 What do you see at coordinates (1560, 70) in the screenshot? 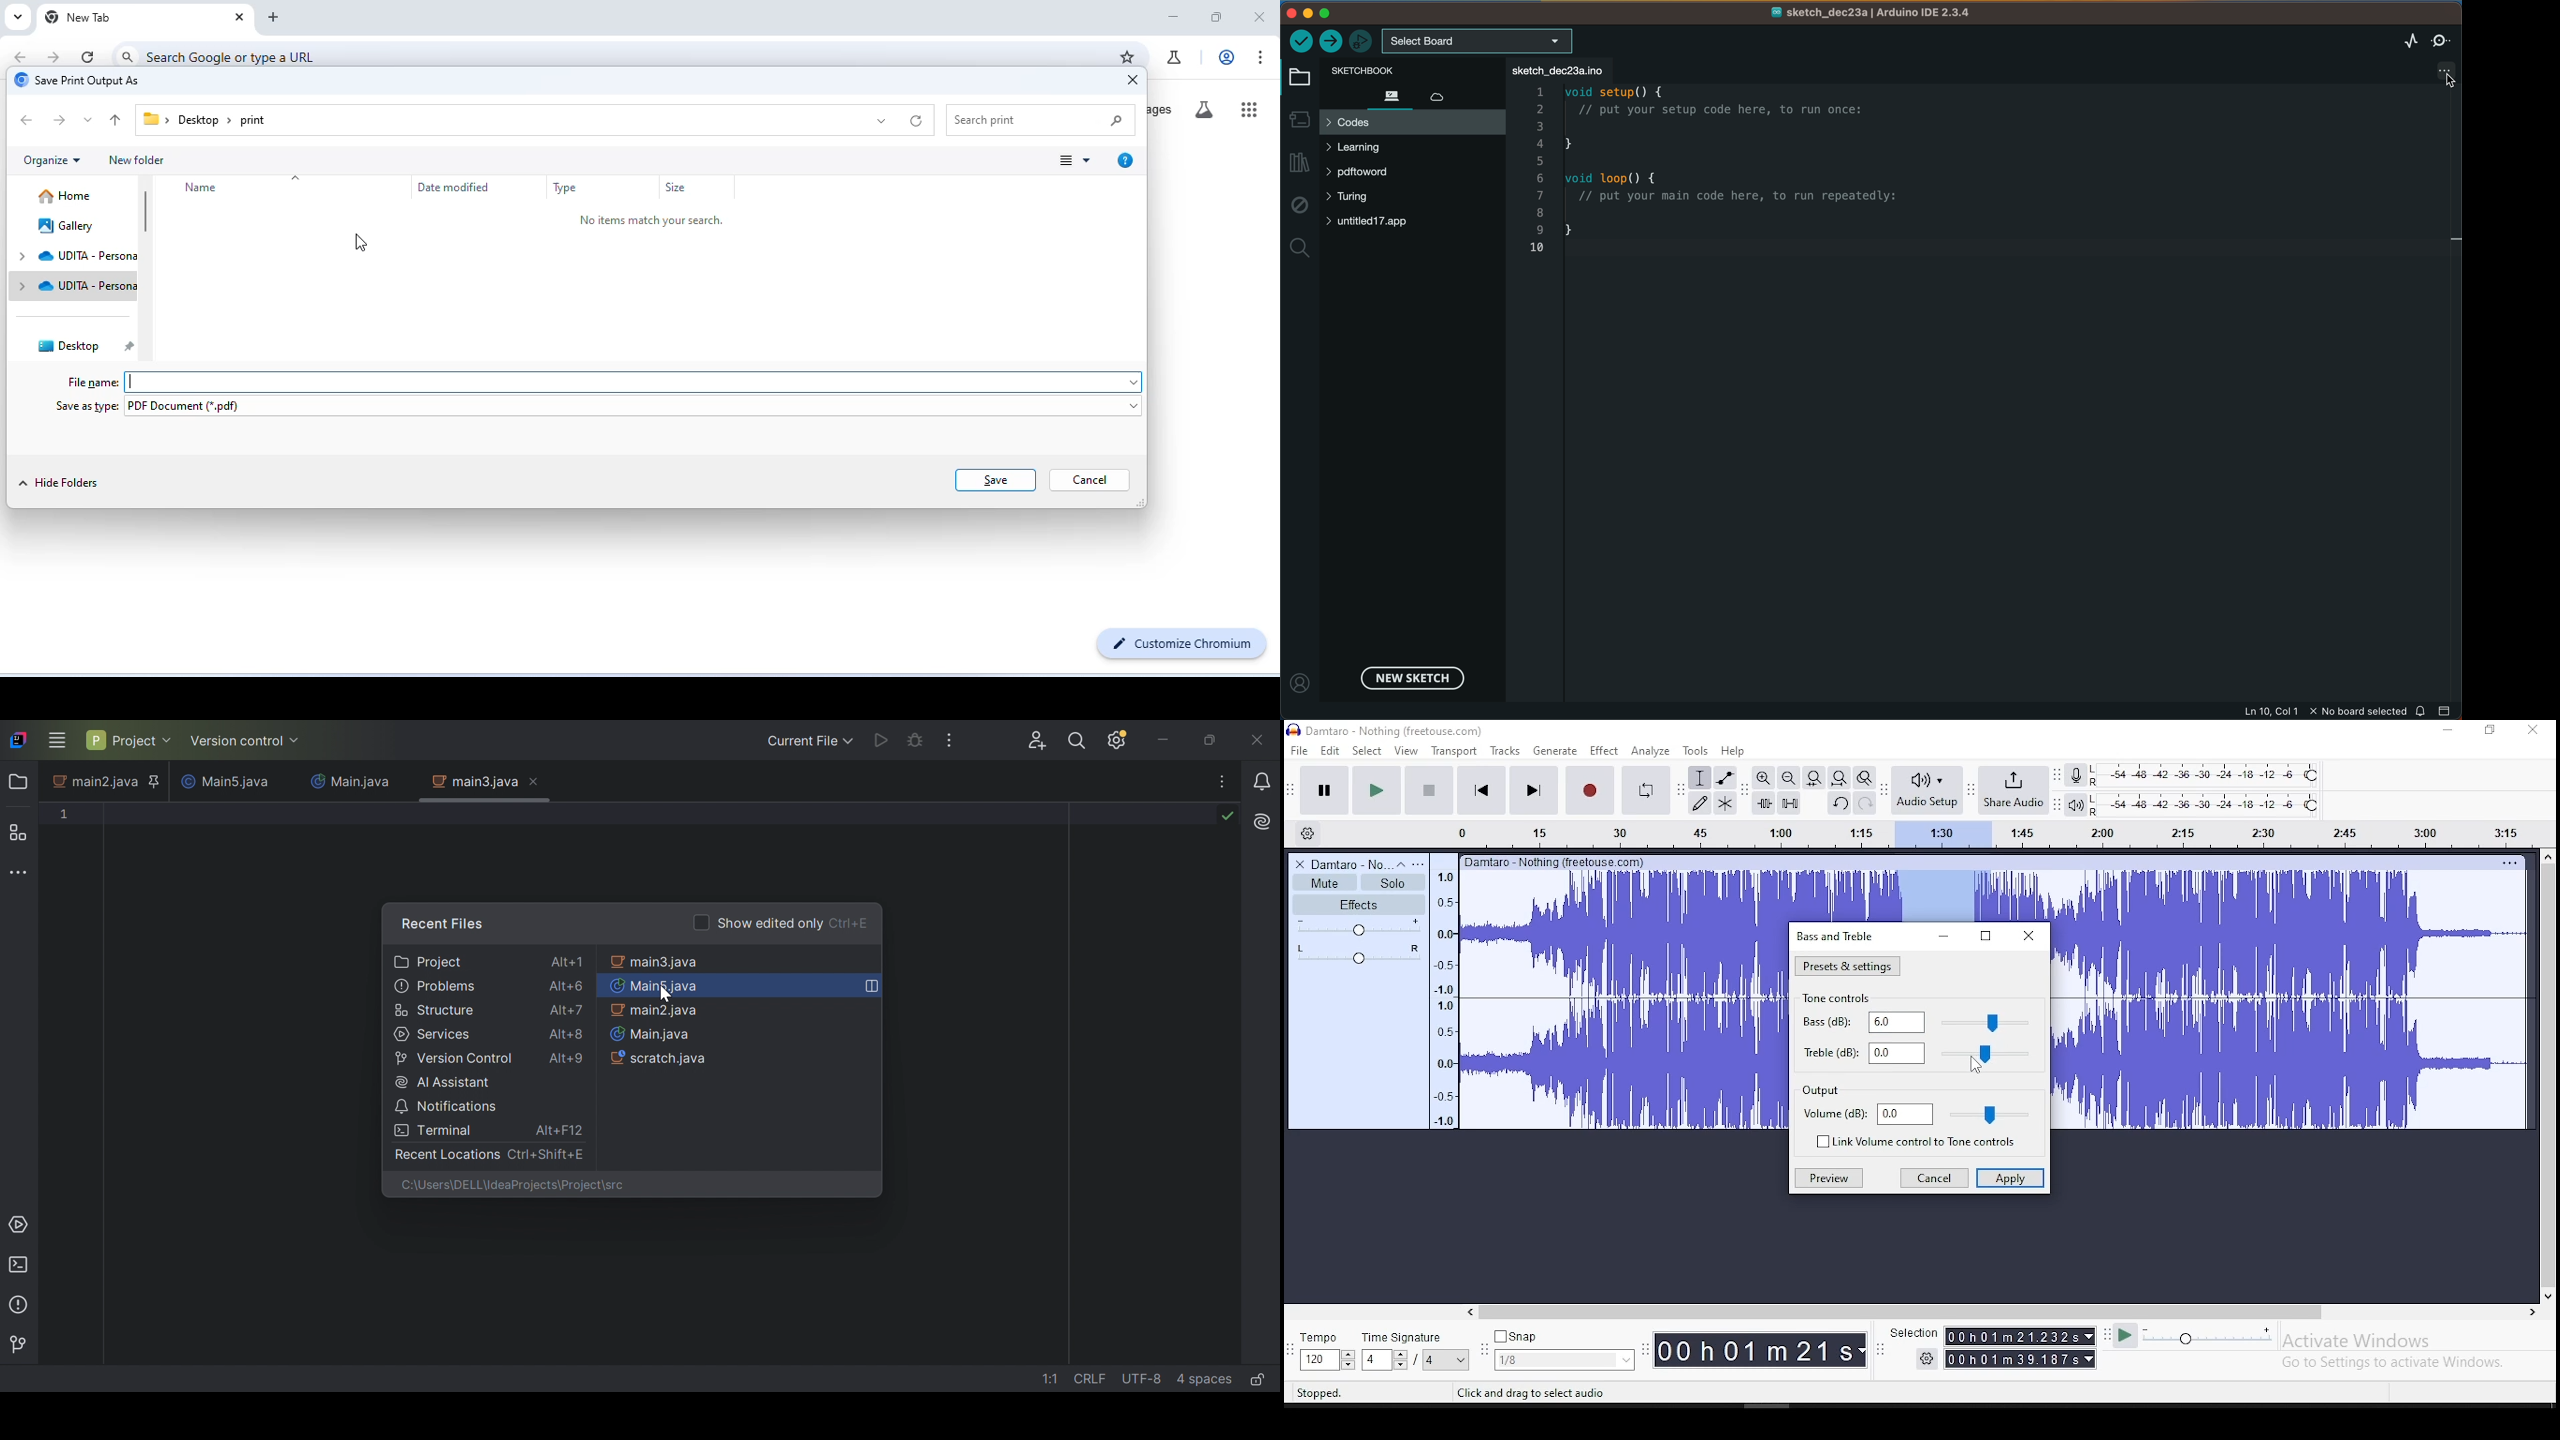
I see `file tab` at bounding box center [1560, 70].